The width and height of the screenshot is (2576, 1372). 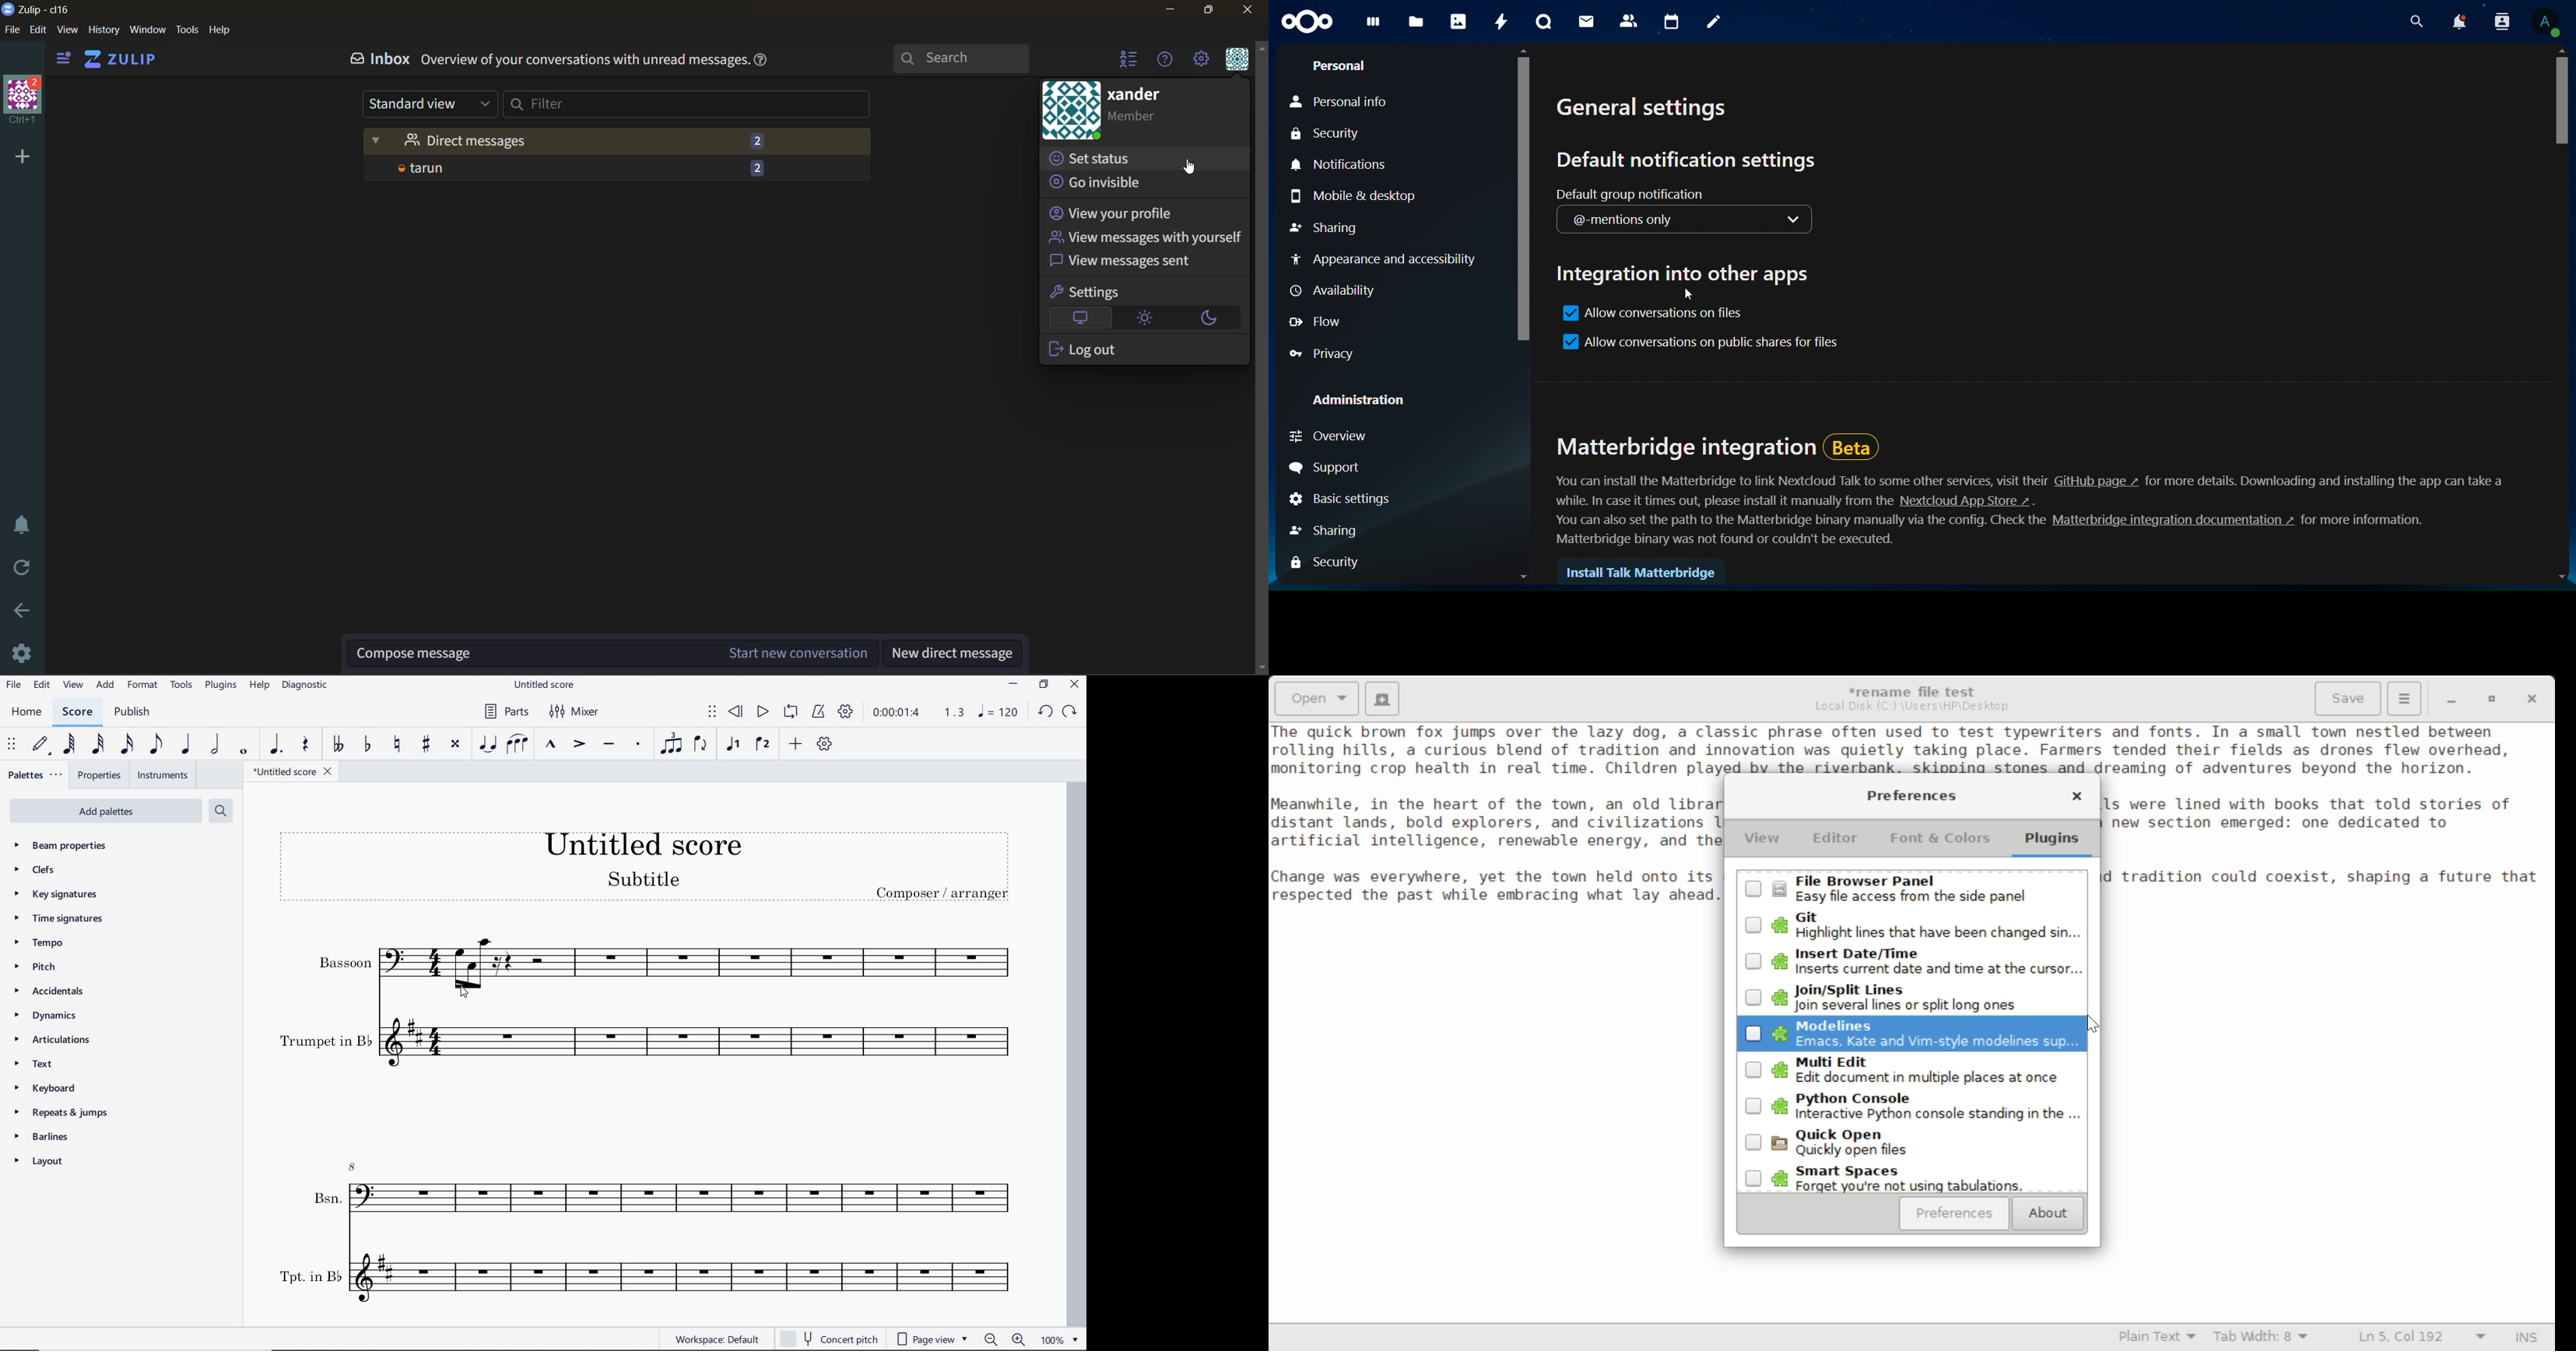 What do you see at coordinates (827, 1337) in the screenshot?
I see `concert pitch` at bounding box center [827, 1337].